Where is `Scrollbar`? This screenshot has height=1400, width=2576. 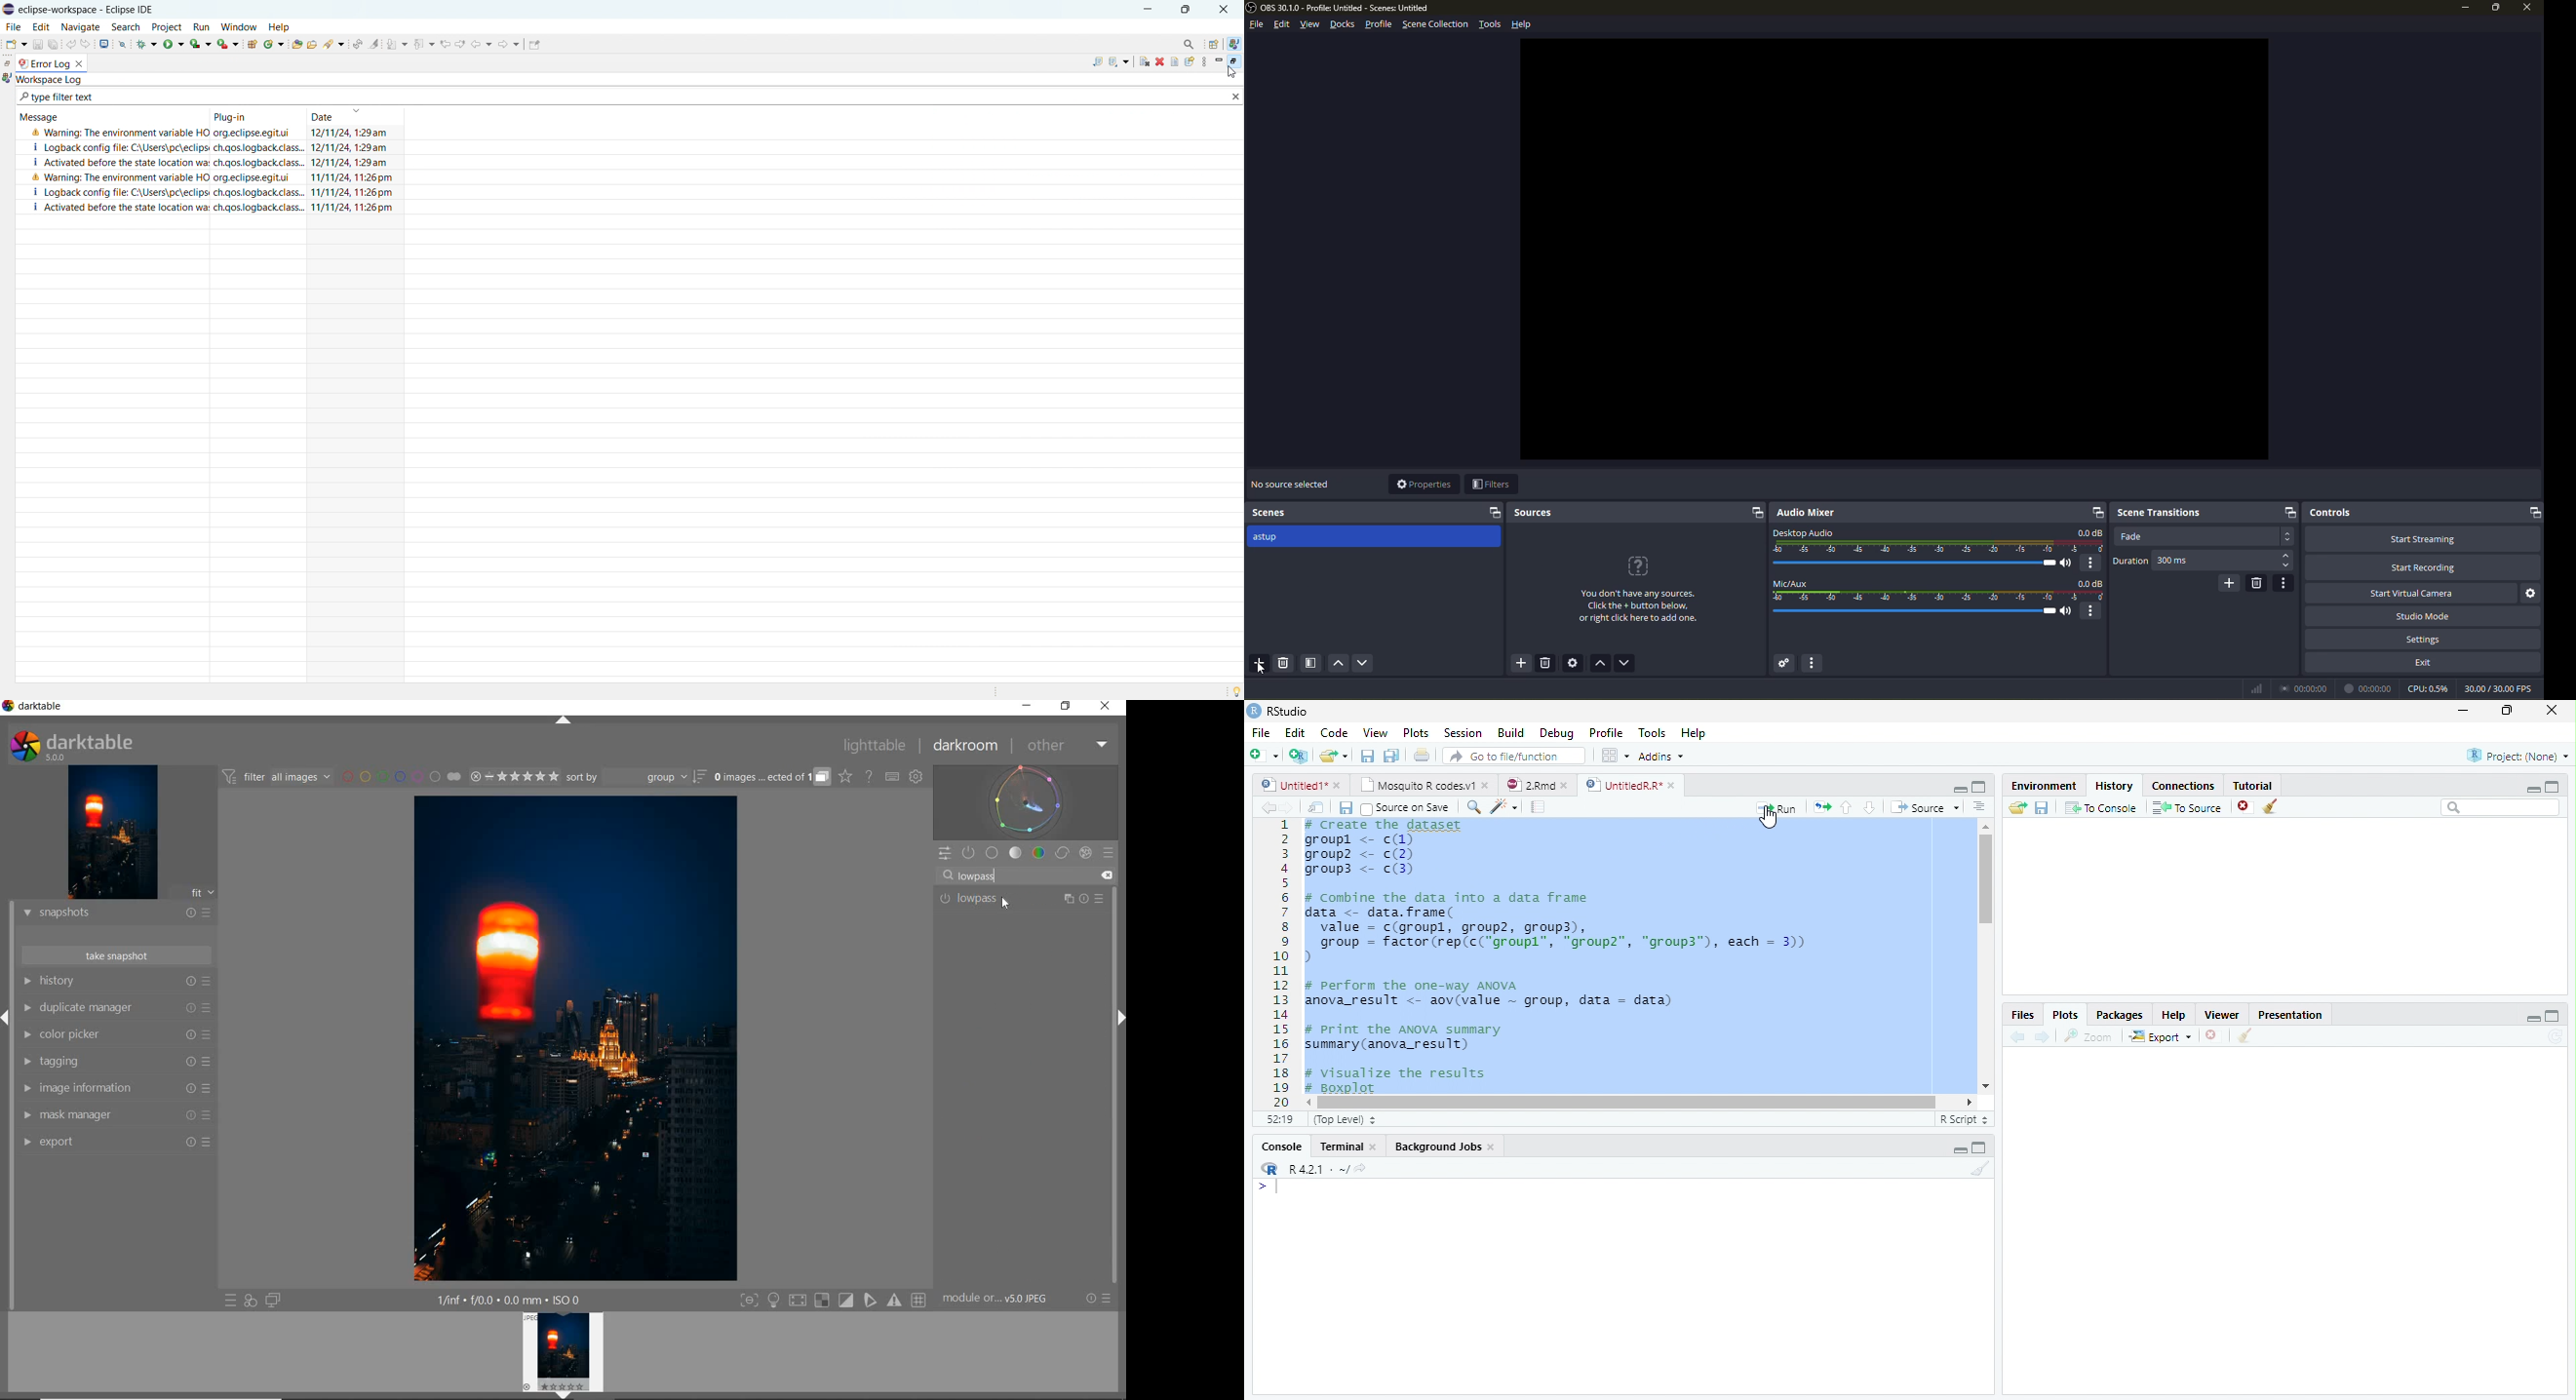 Scrollbar is located at coordinates (1642, 1101).